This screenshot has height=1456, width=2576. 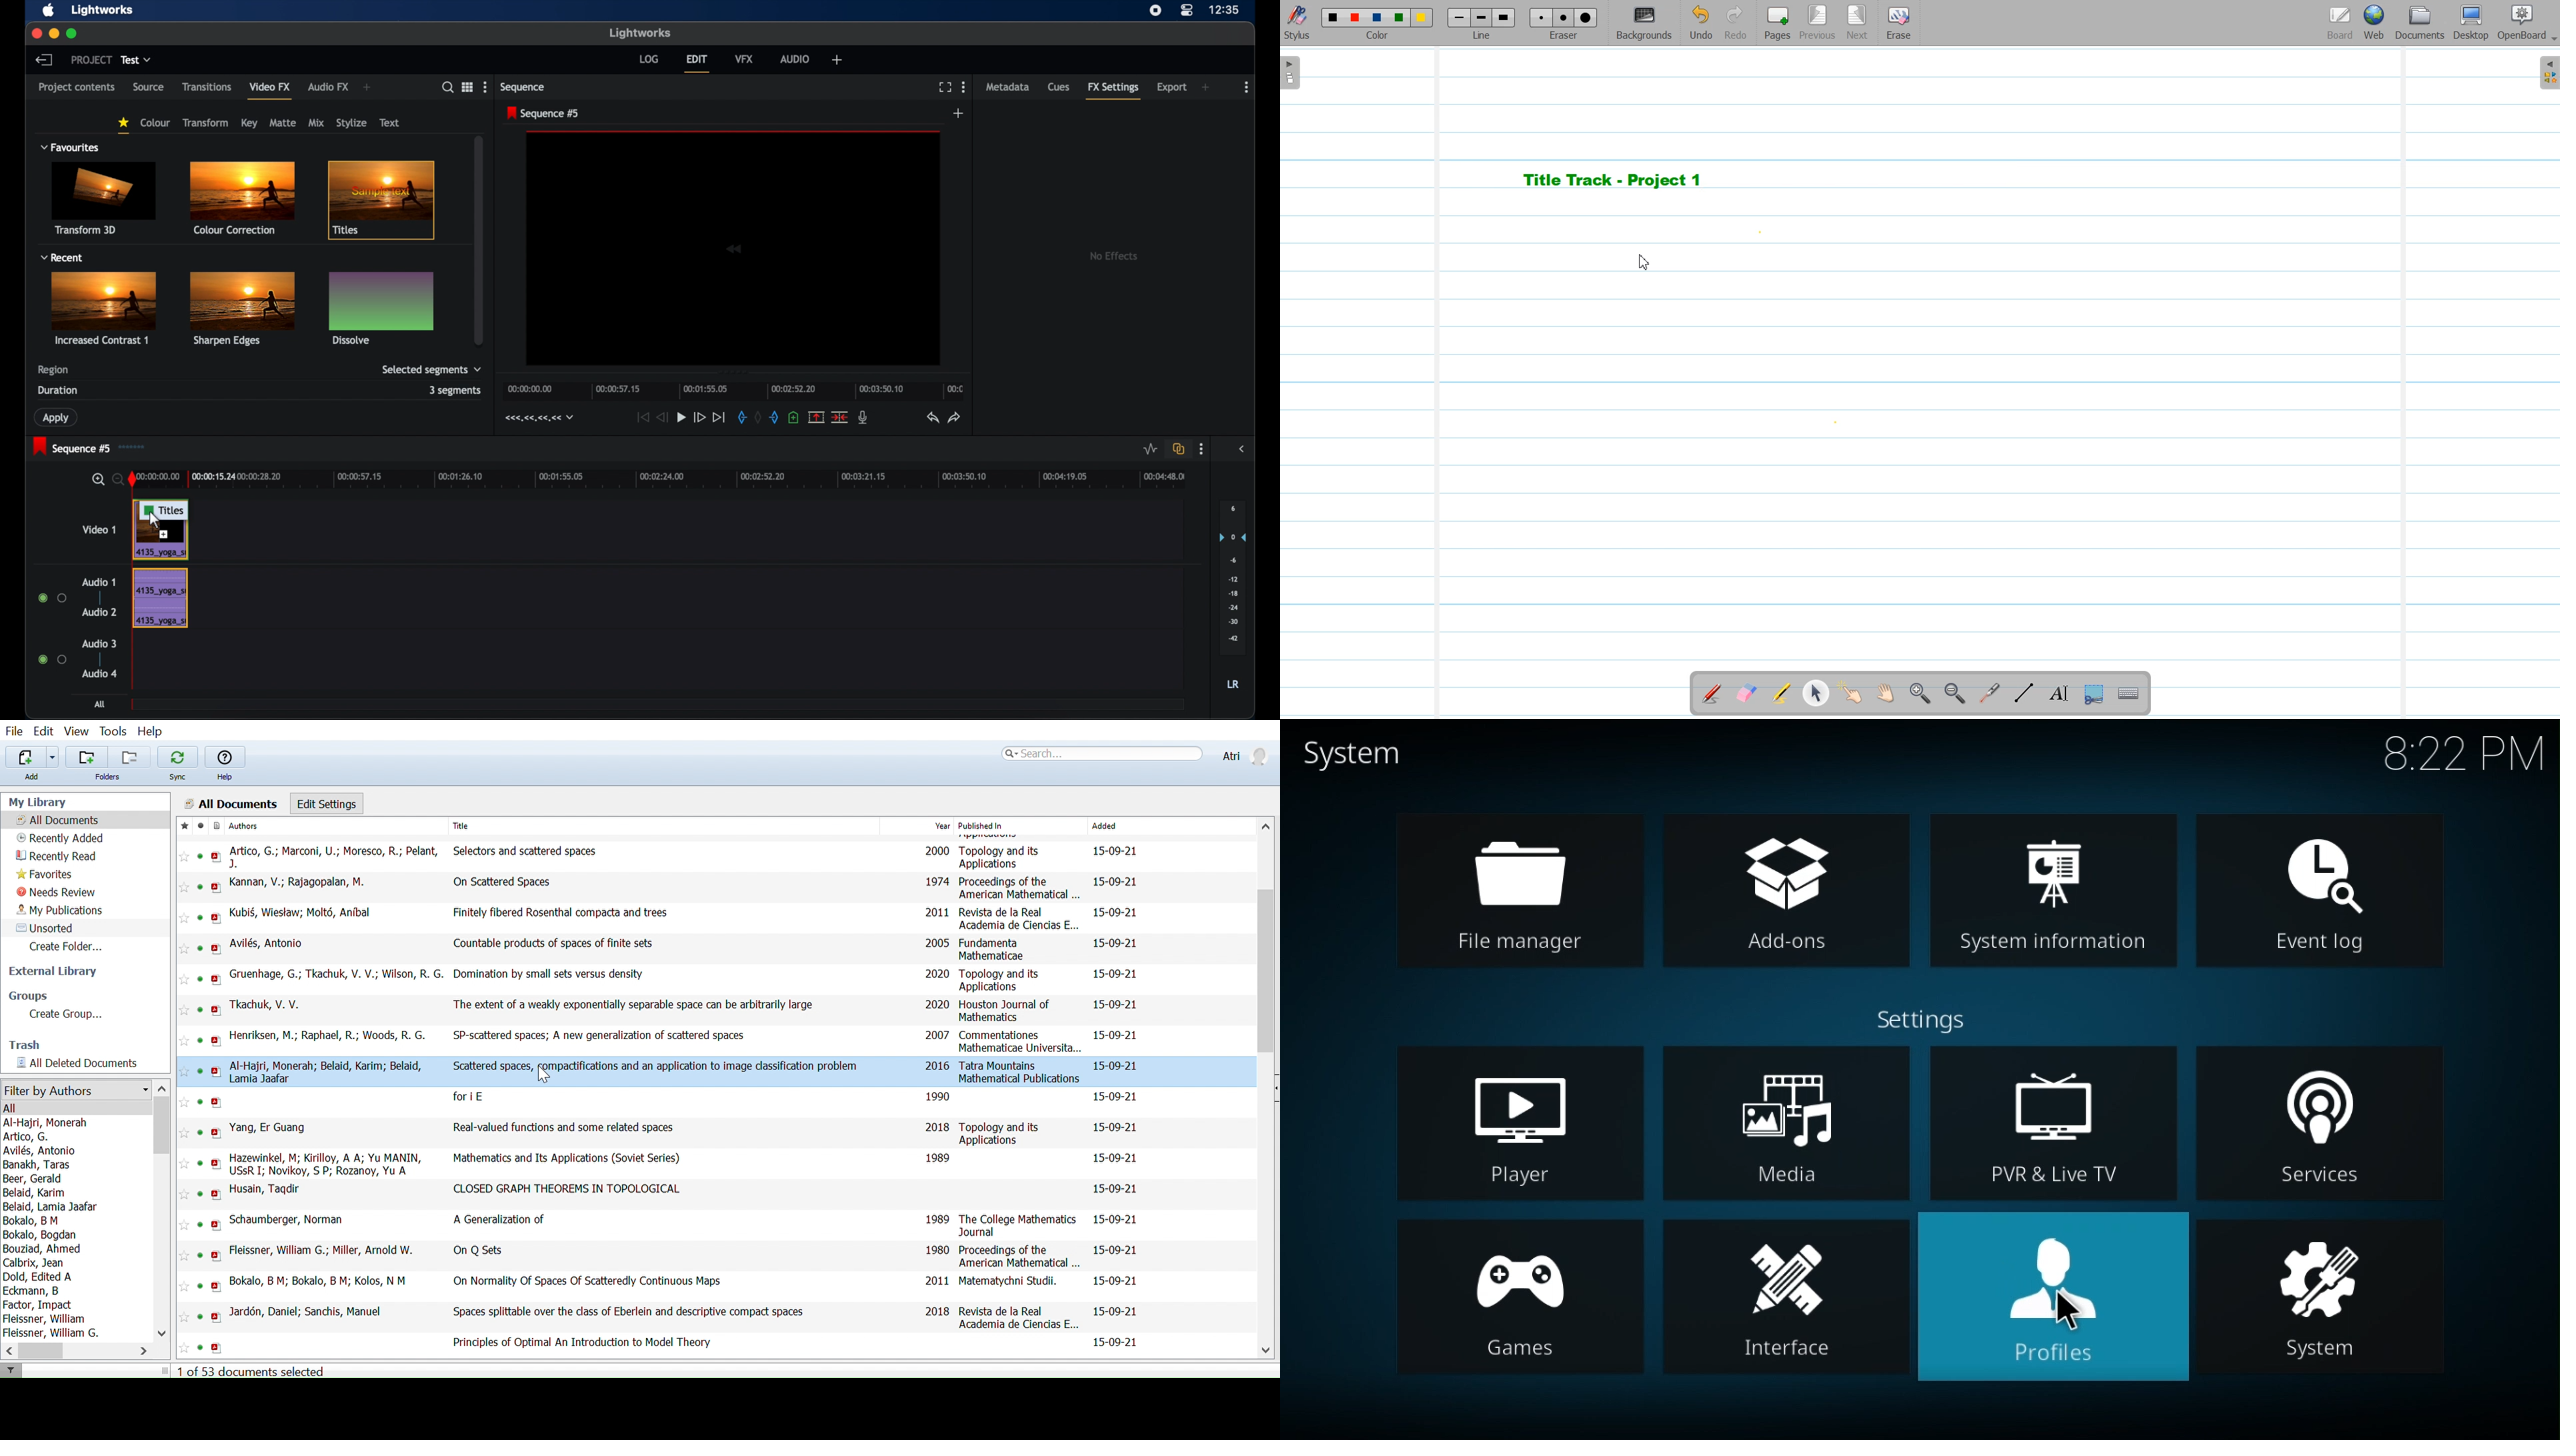 I want to click on 15-09-21, so click(x=1117, y=850).